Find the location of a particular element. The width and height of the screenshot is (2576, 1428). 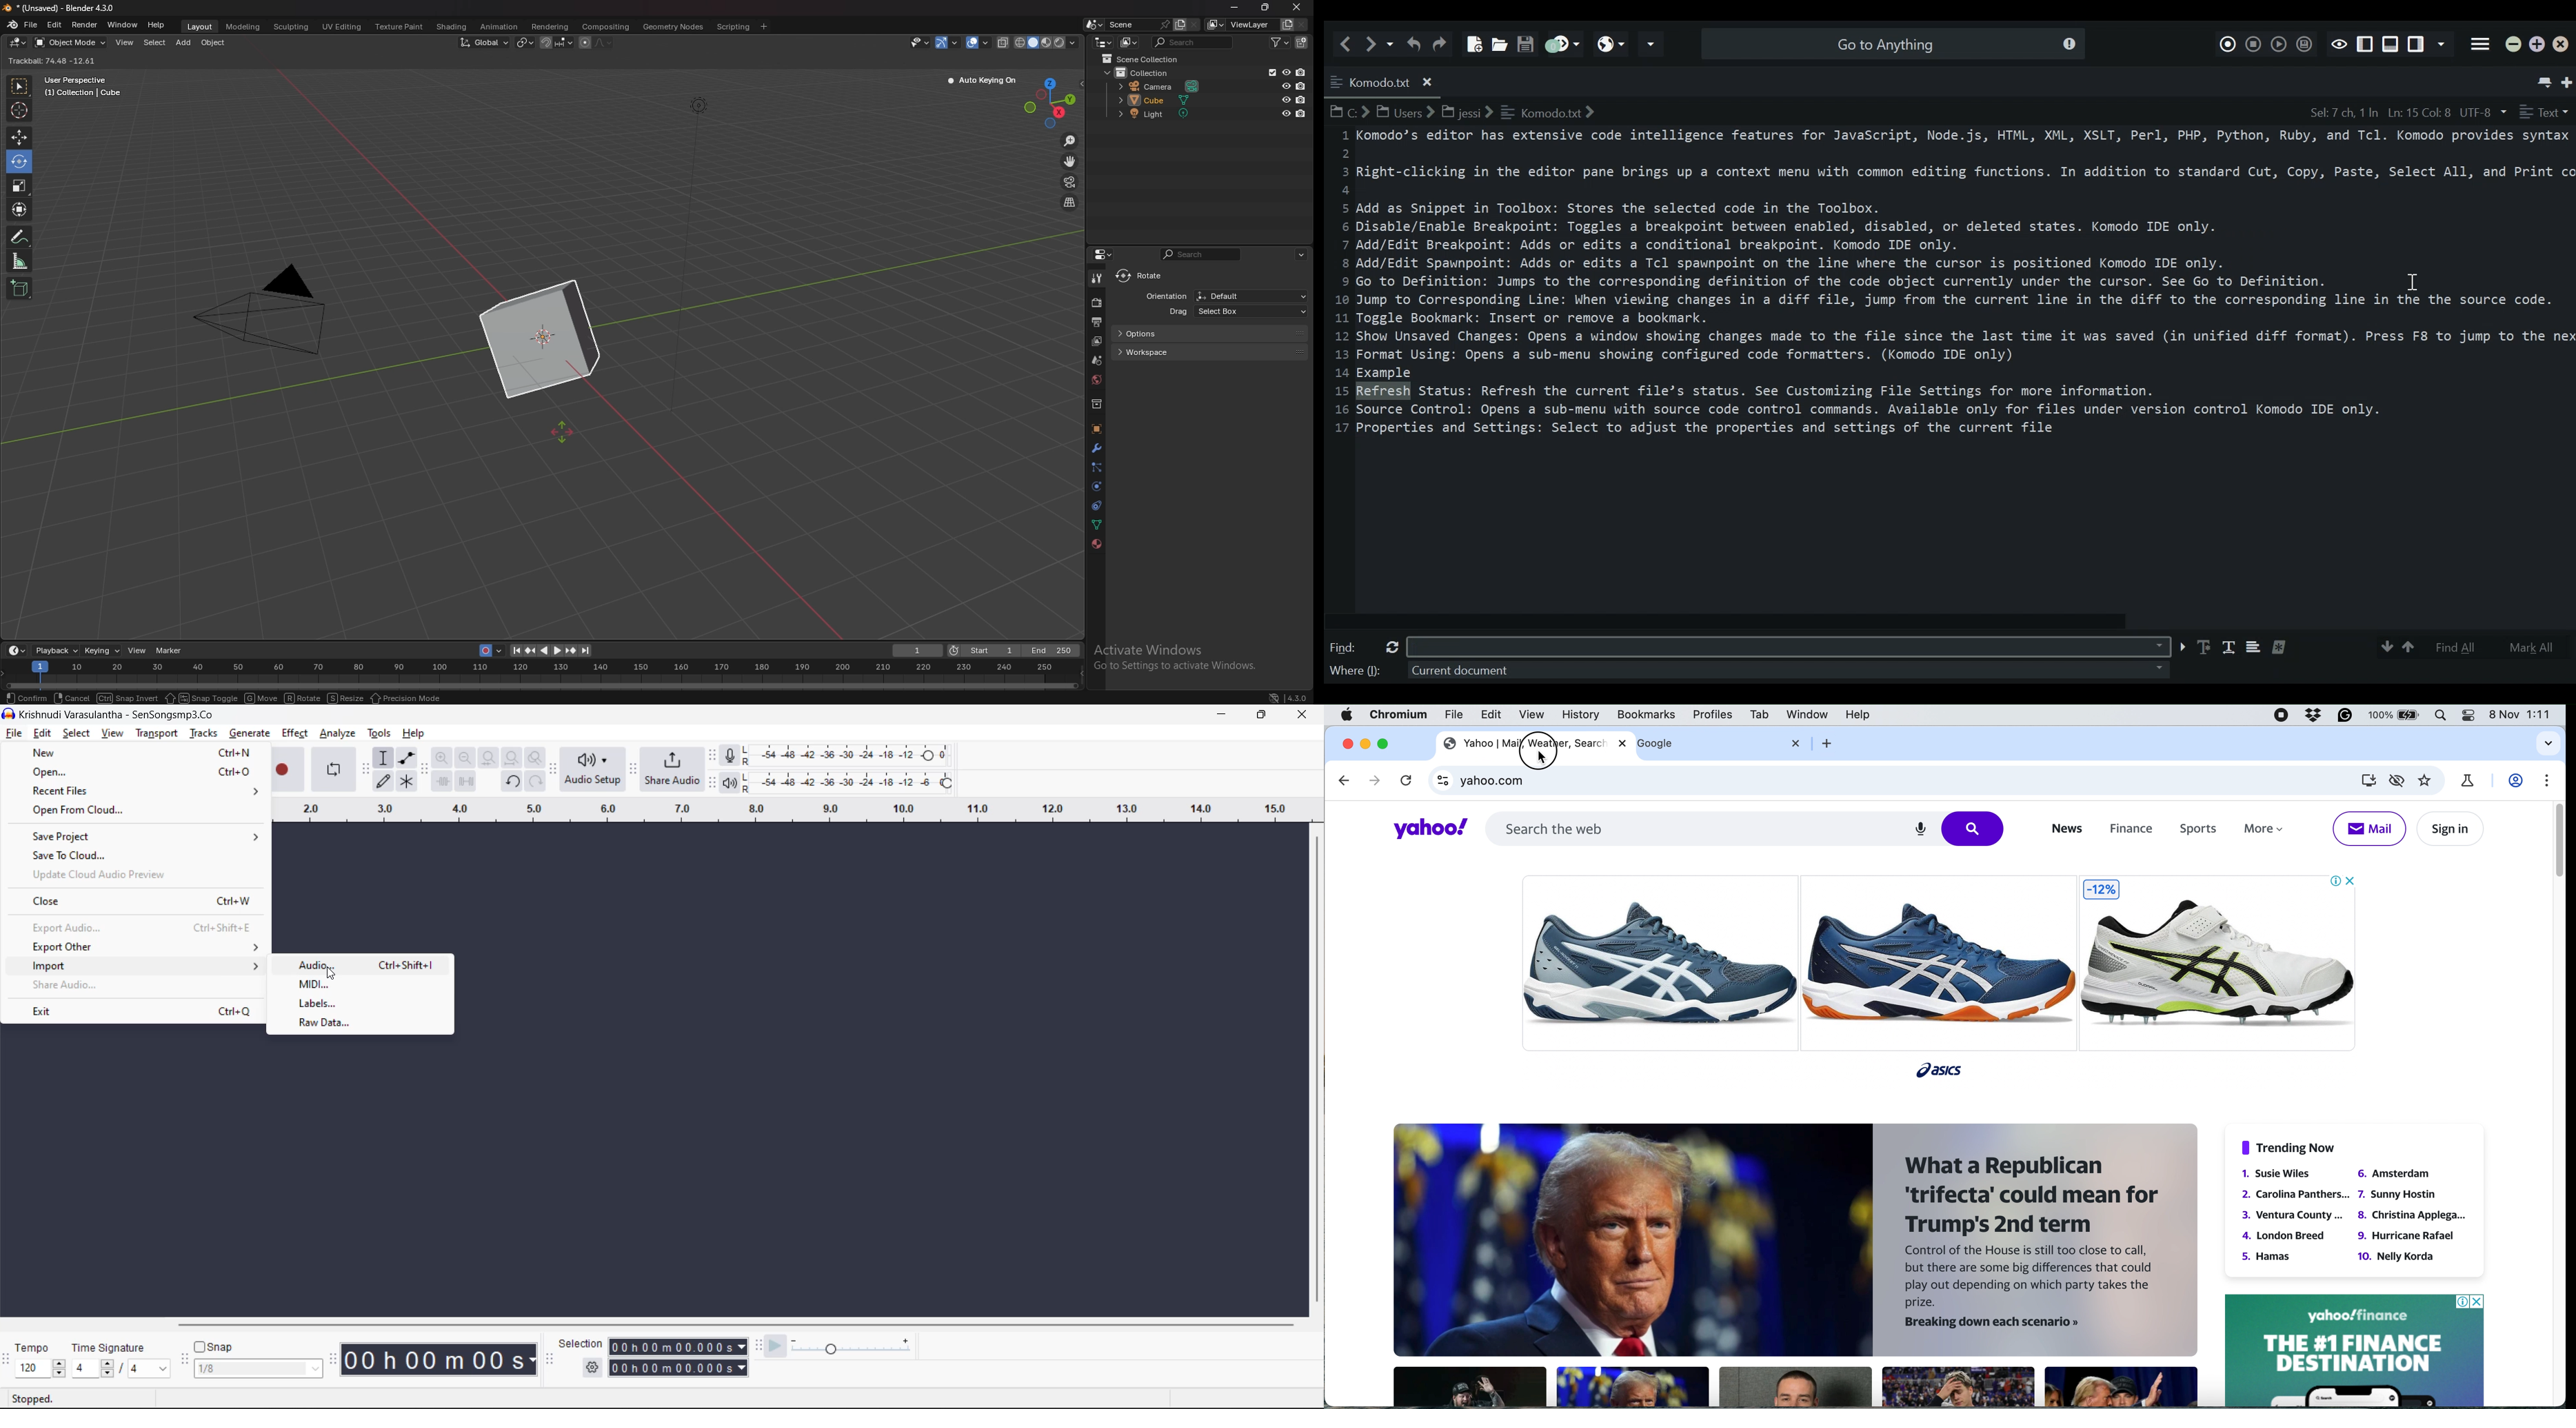

playback meter toolbar is located at coordinates (711, 782).